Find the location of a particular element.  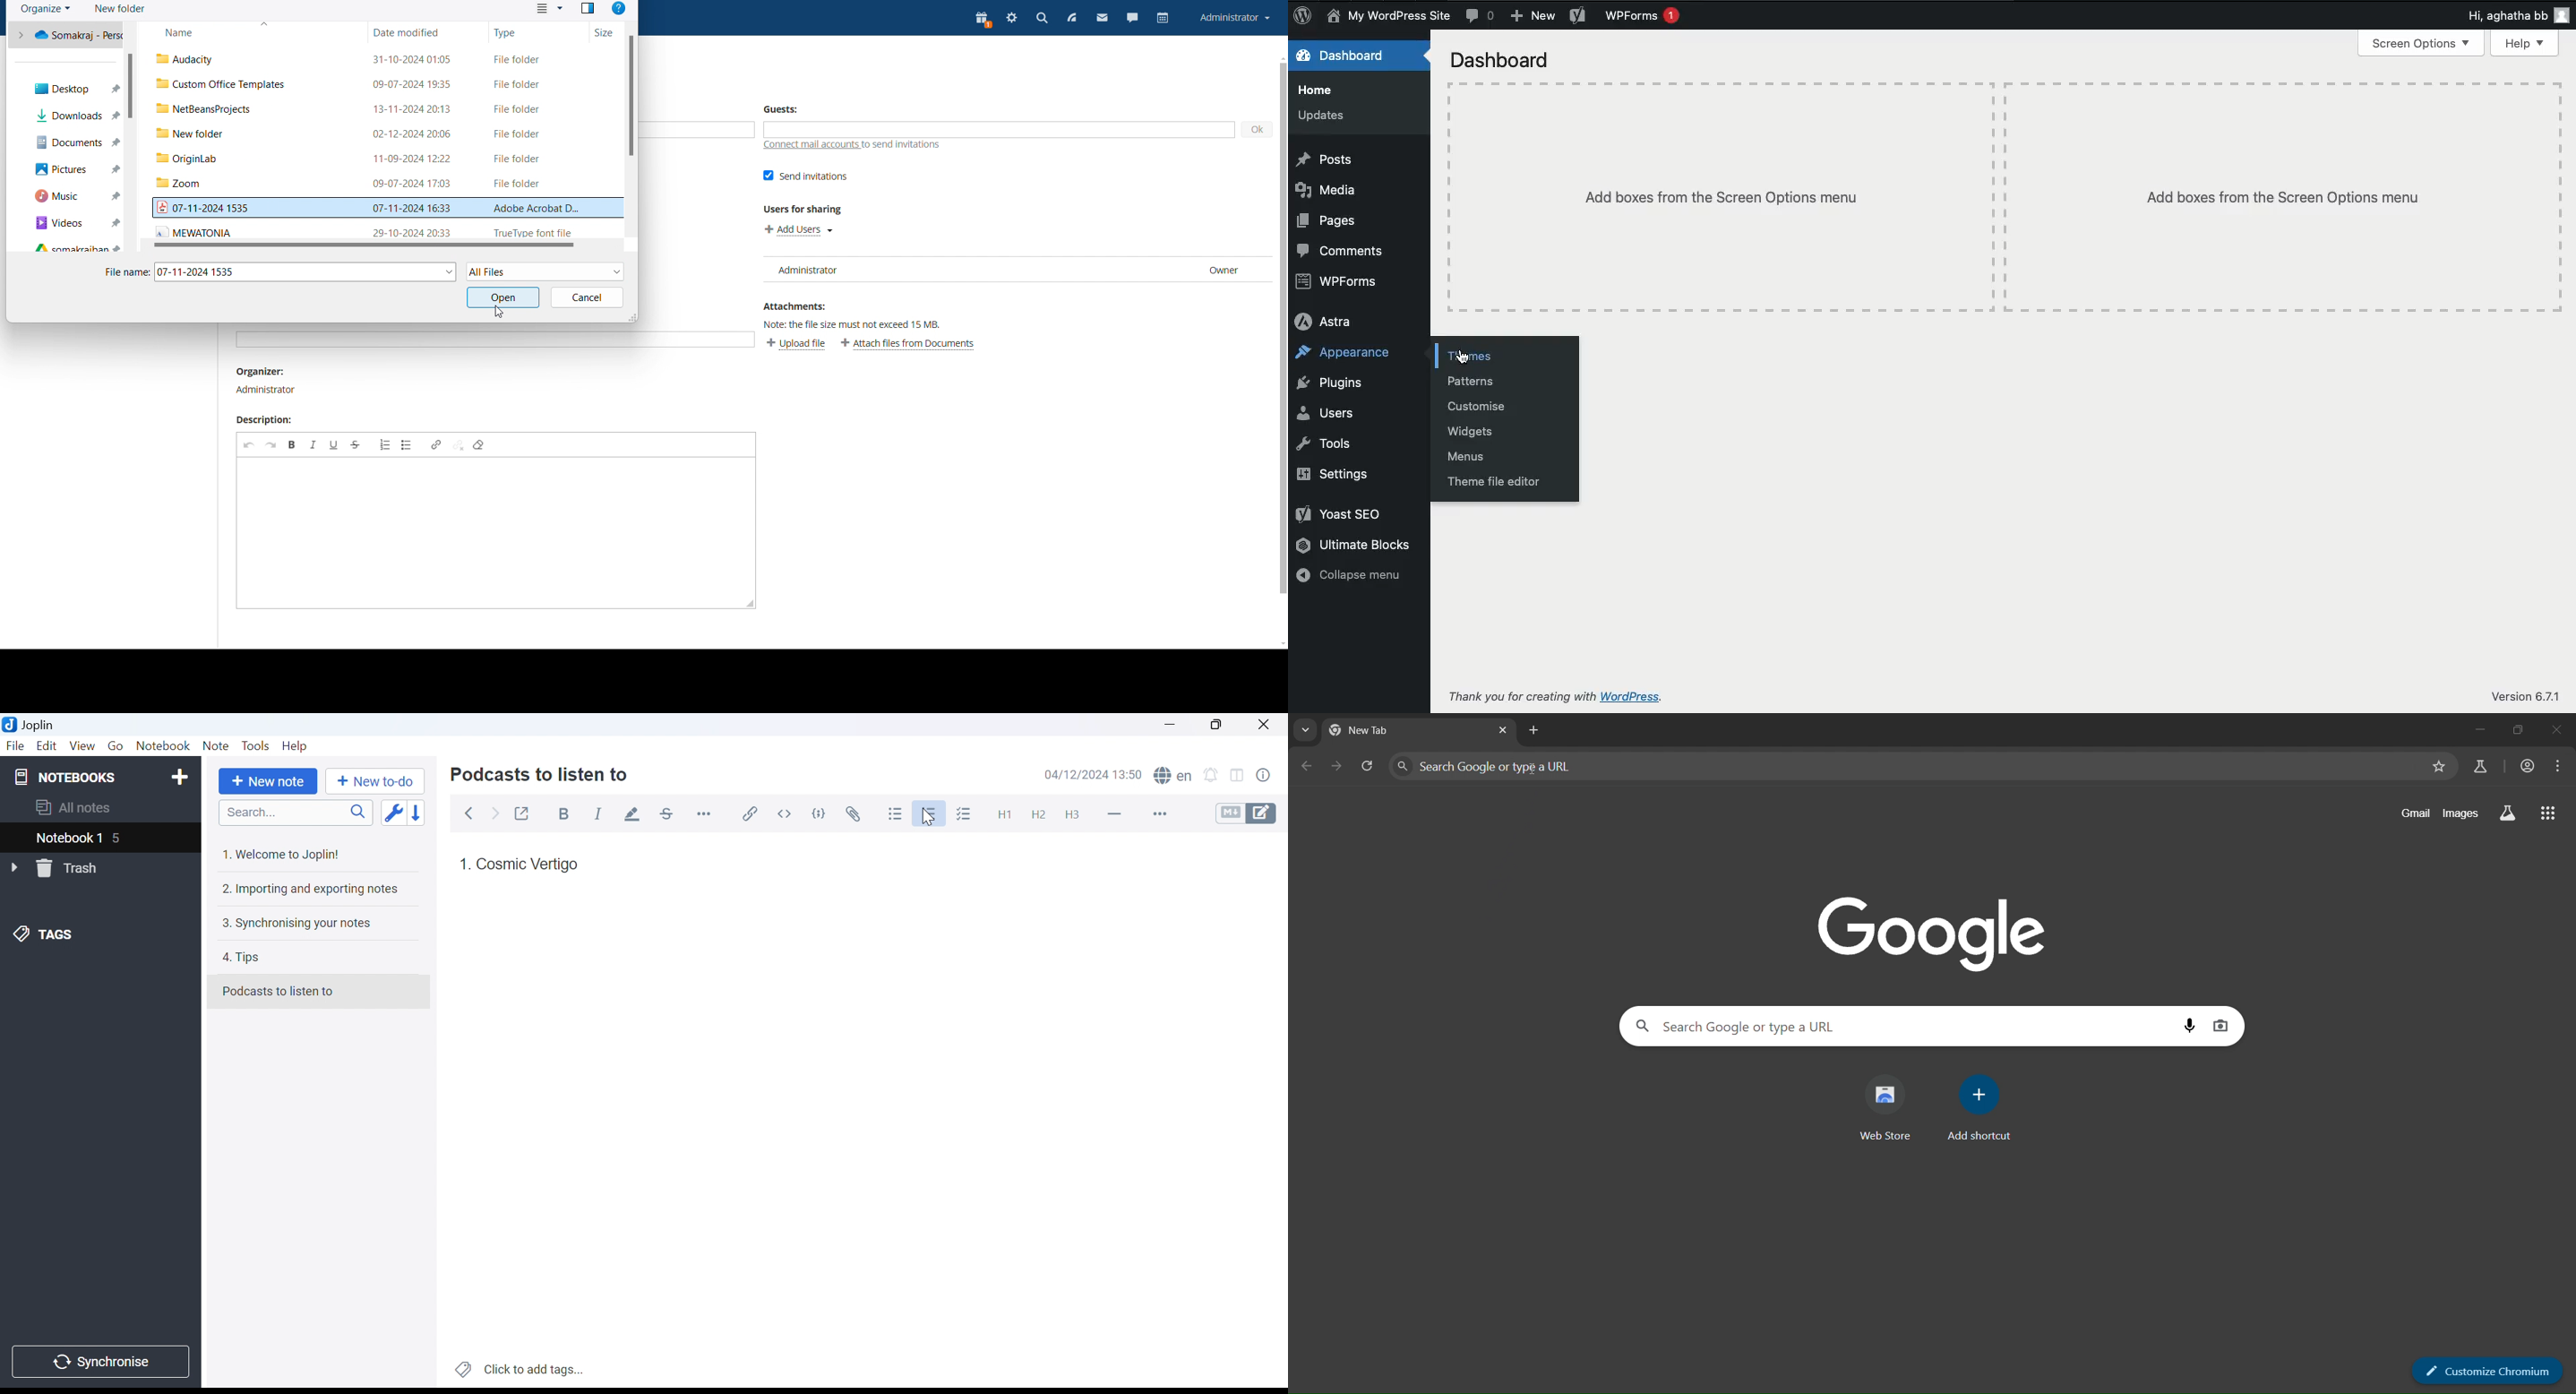

Toggle sort order field is located at coordinates (392, 813).